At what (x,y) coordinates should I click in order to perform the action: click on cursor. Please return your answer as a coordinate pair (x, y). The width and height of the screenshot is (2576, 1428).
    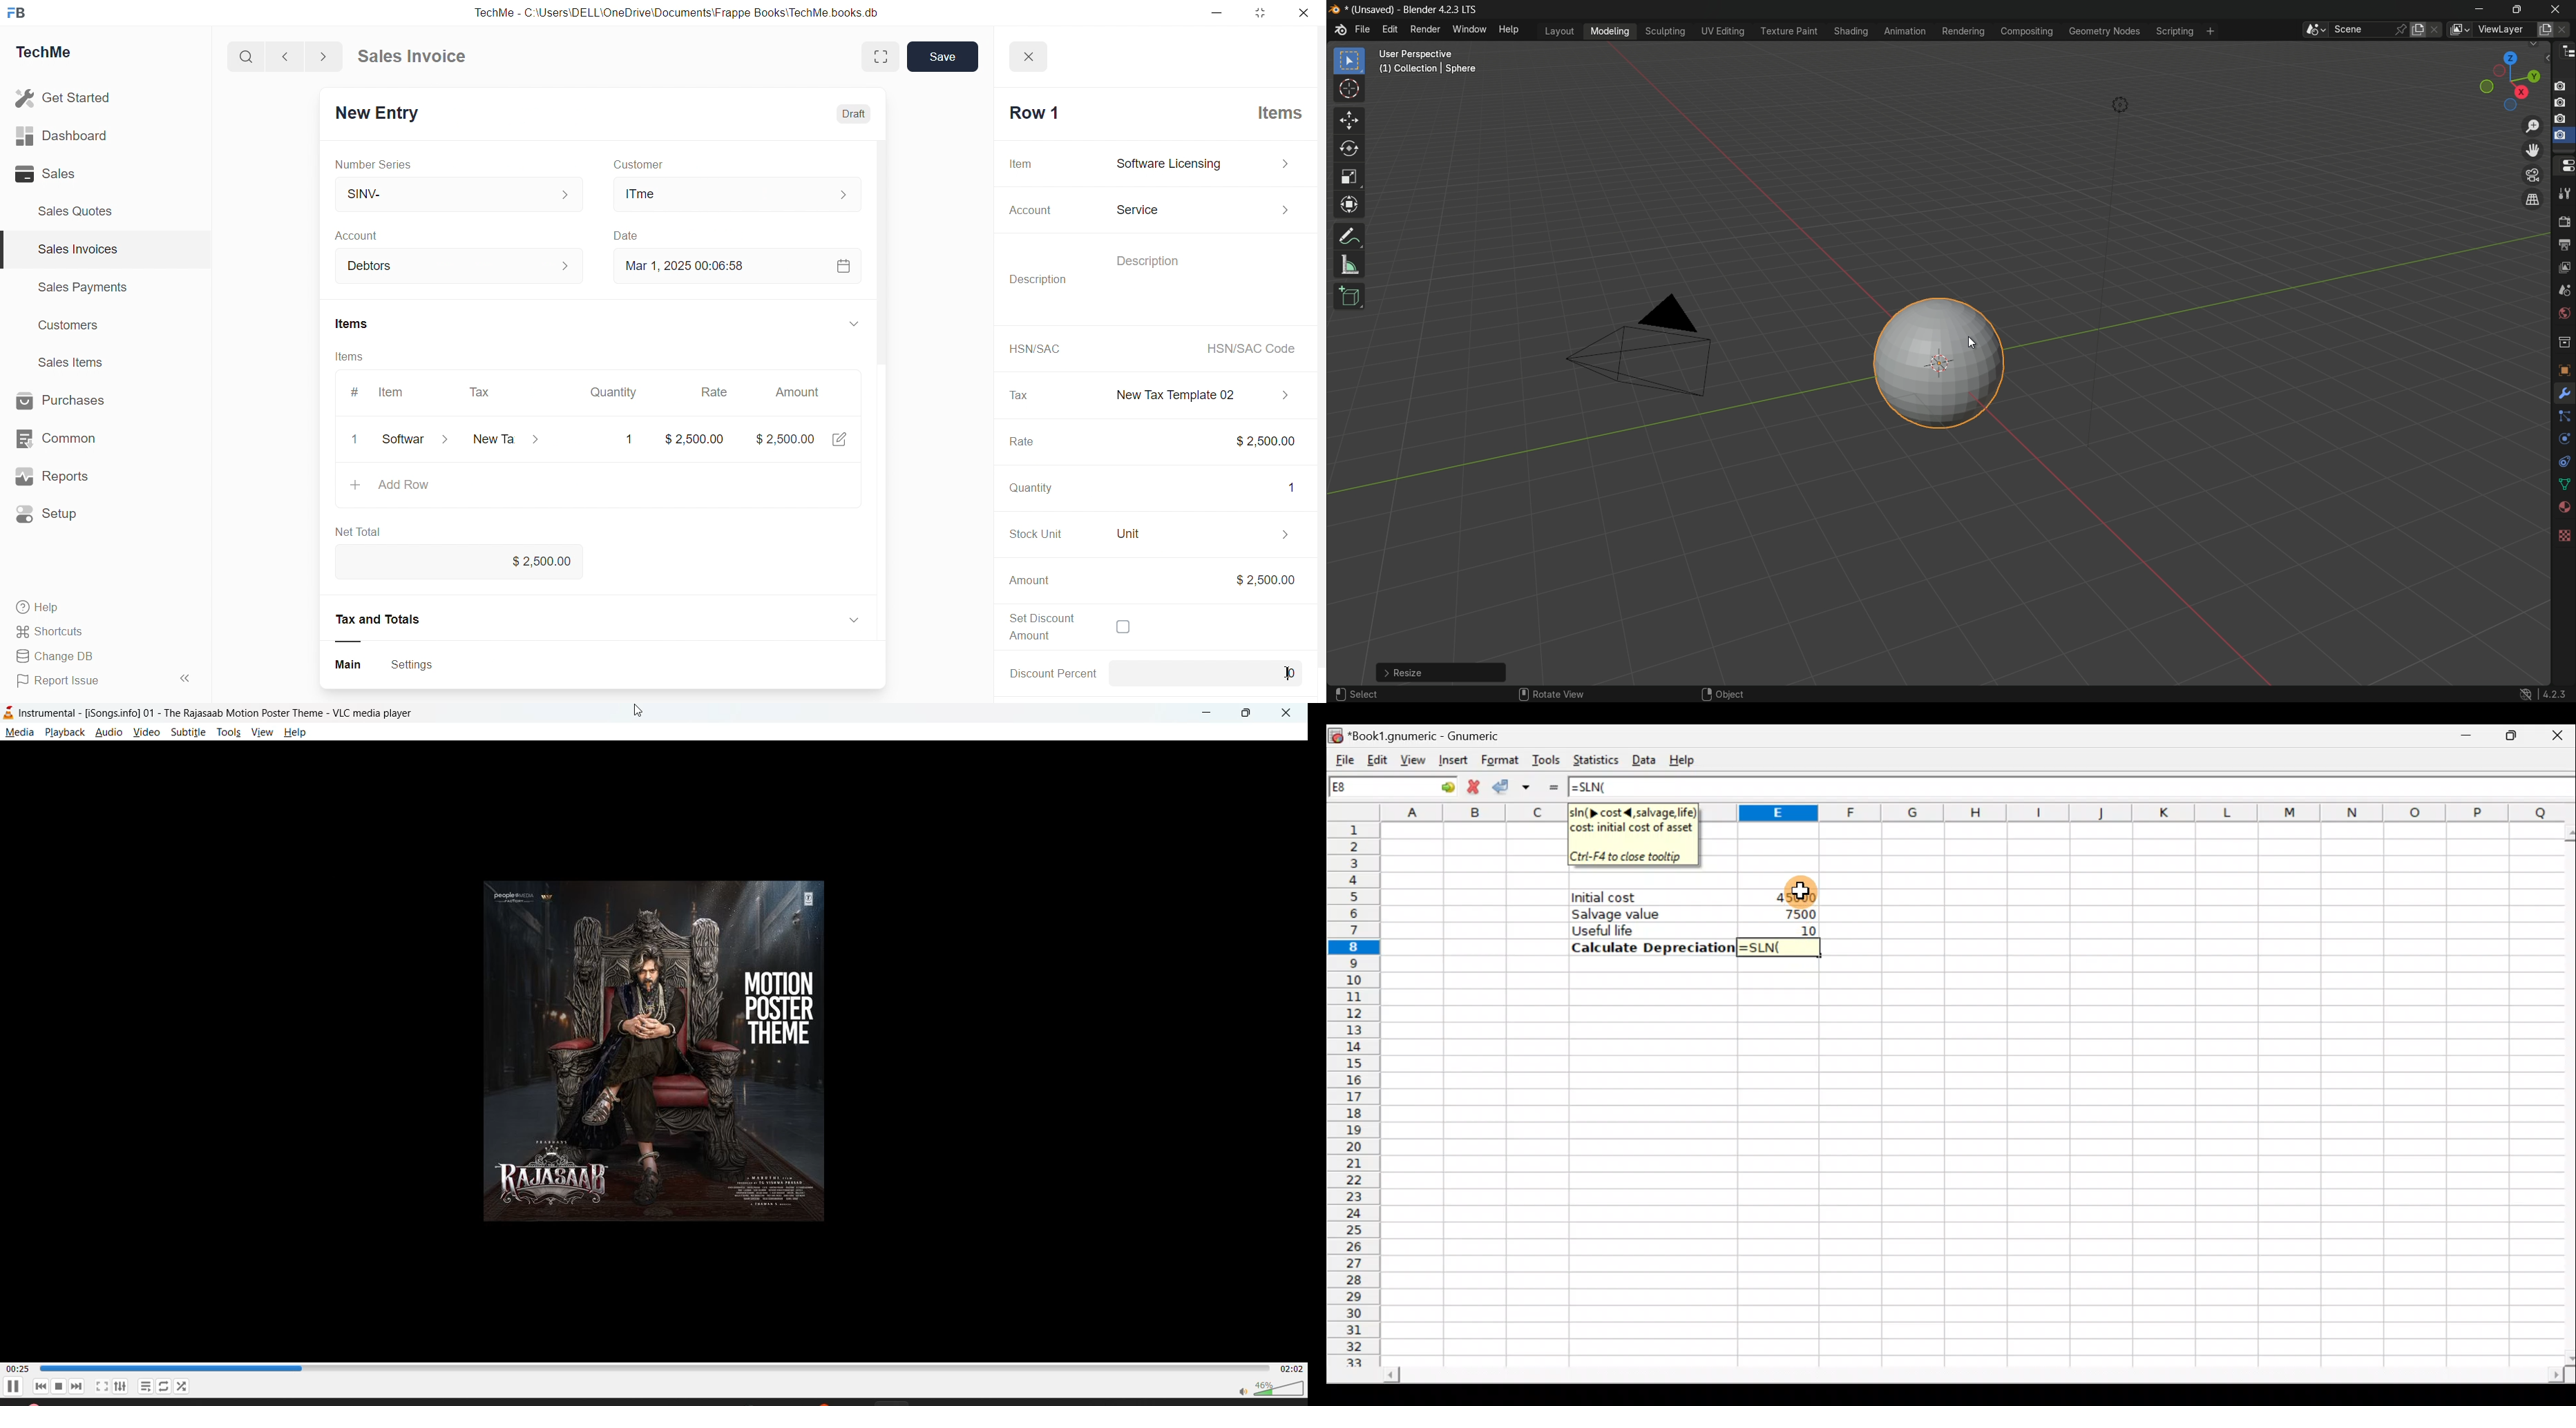
    Looking at the image, I should click on (640, 714).